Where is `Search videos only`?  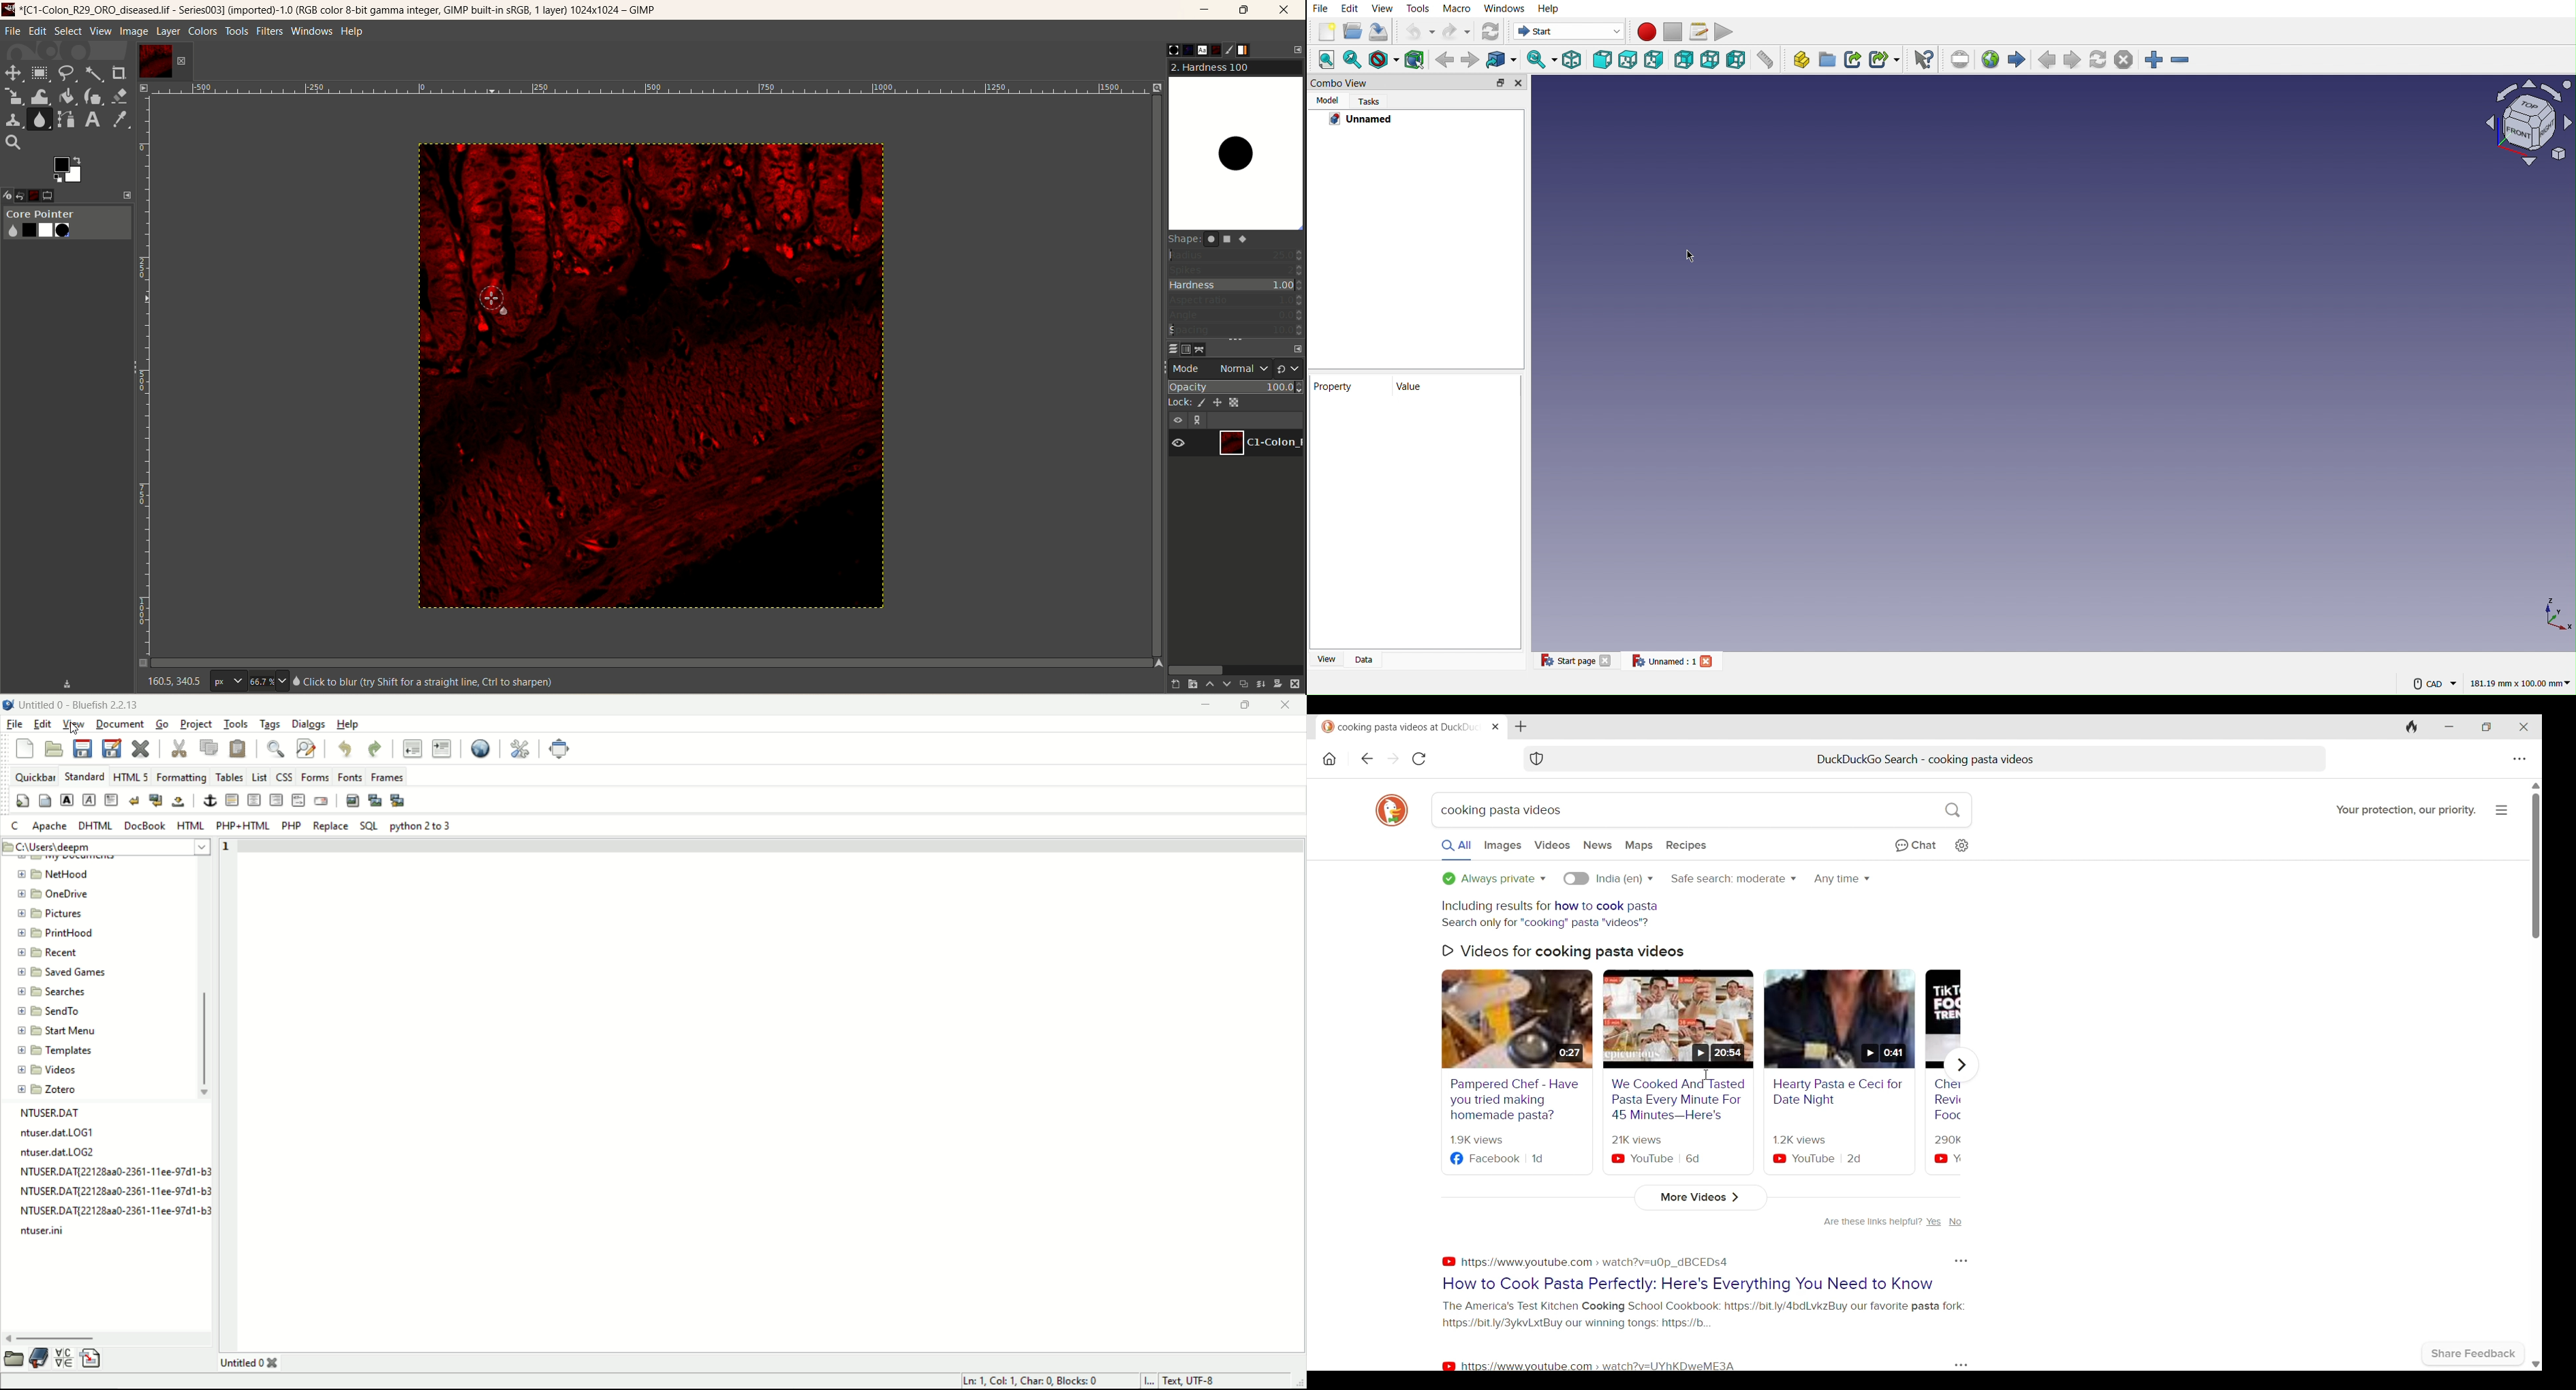
Search videos only is located at coordinates (1553, 845).